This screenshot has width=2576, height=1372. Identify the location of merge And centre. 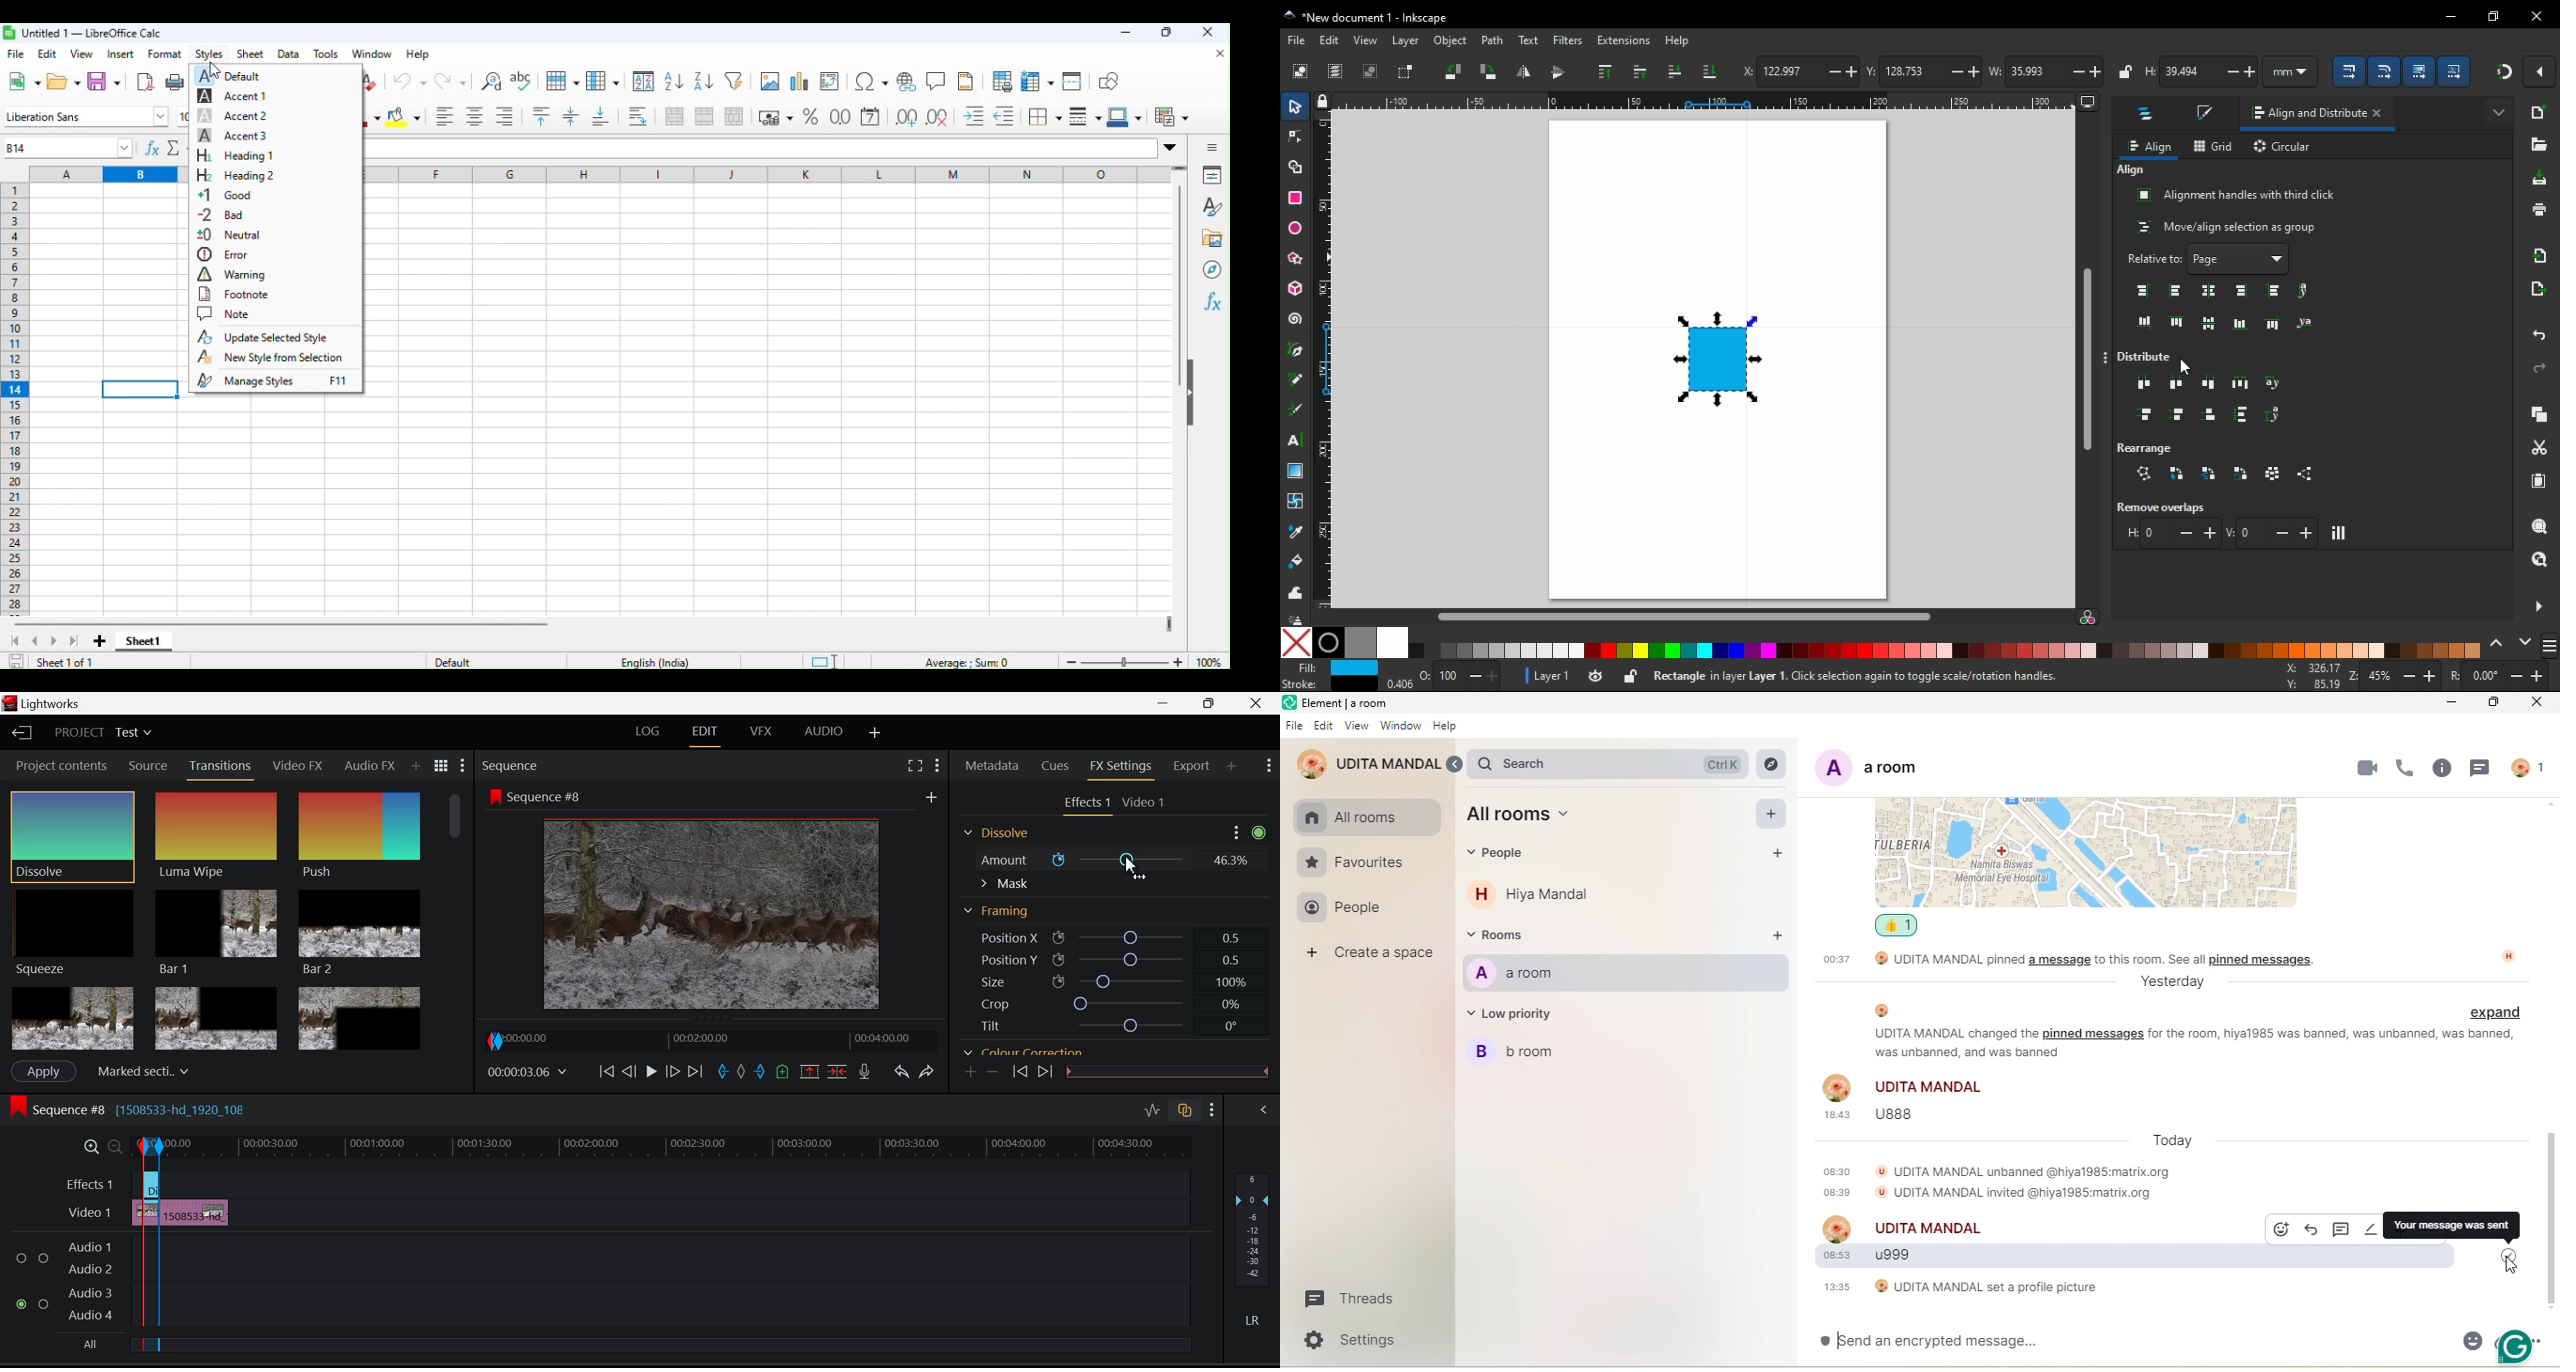
(673, 117).